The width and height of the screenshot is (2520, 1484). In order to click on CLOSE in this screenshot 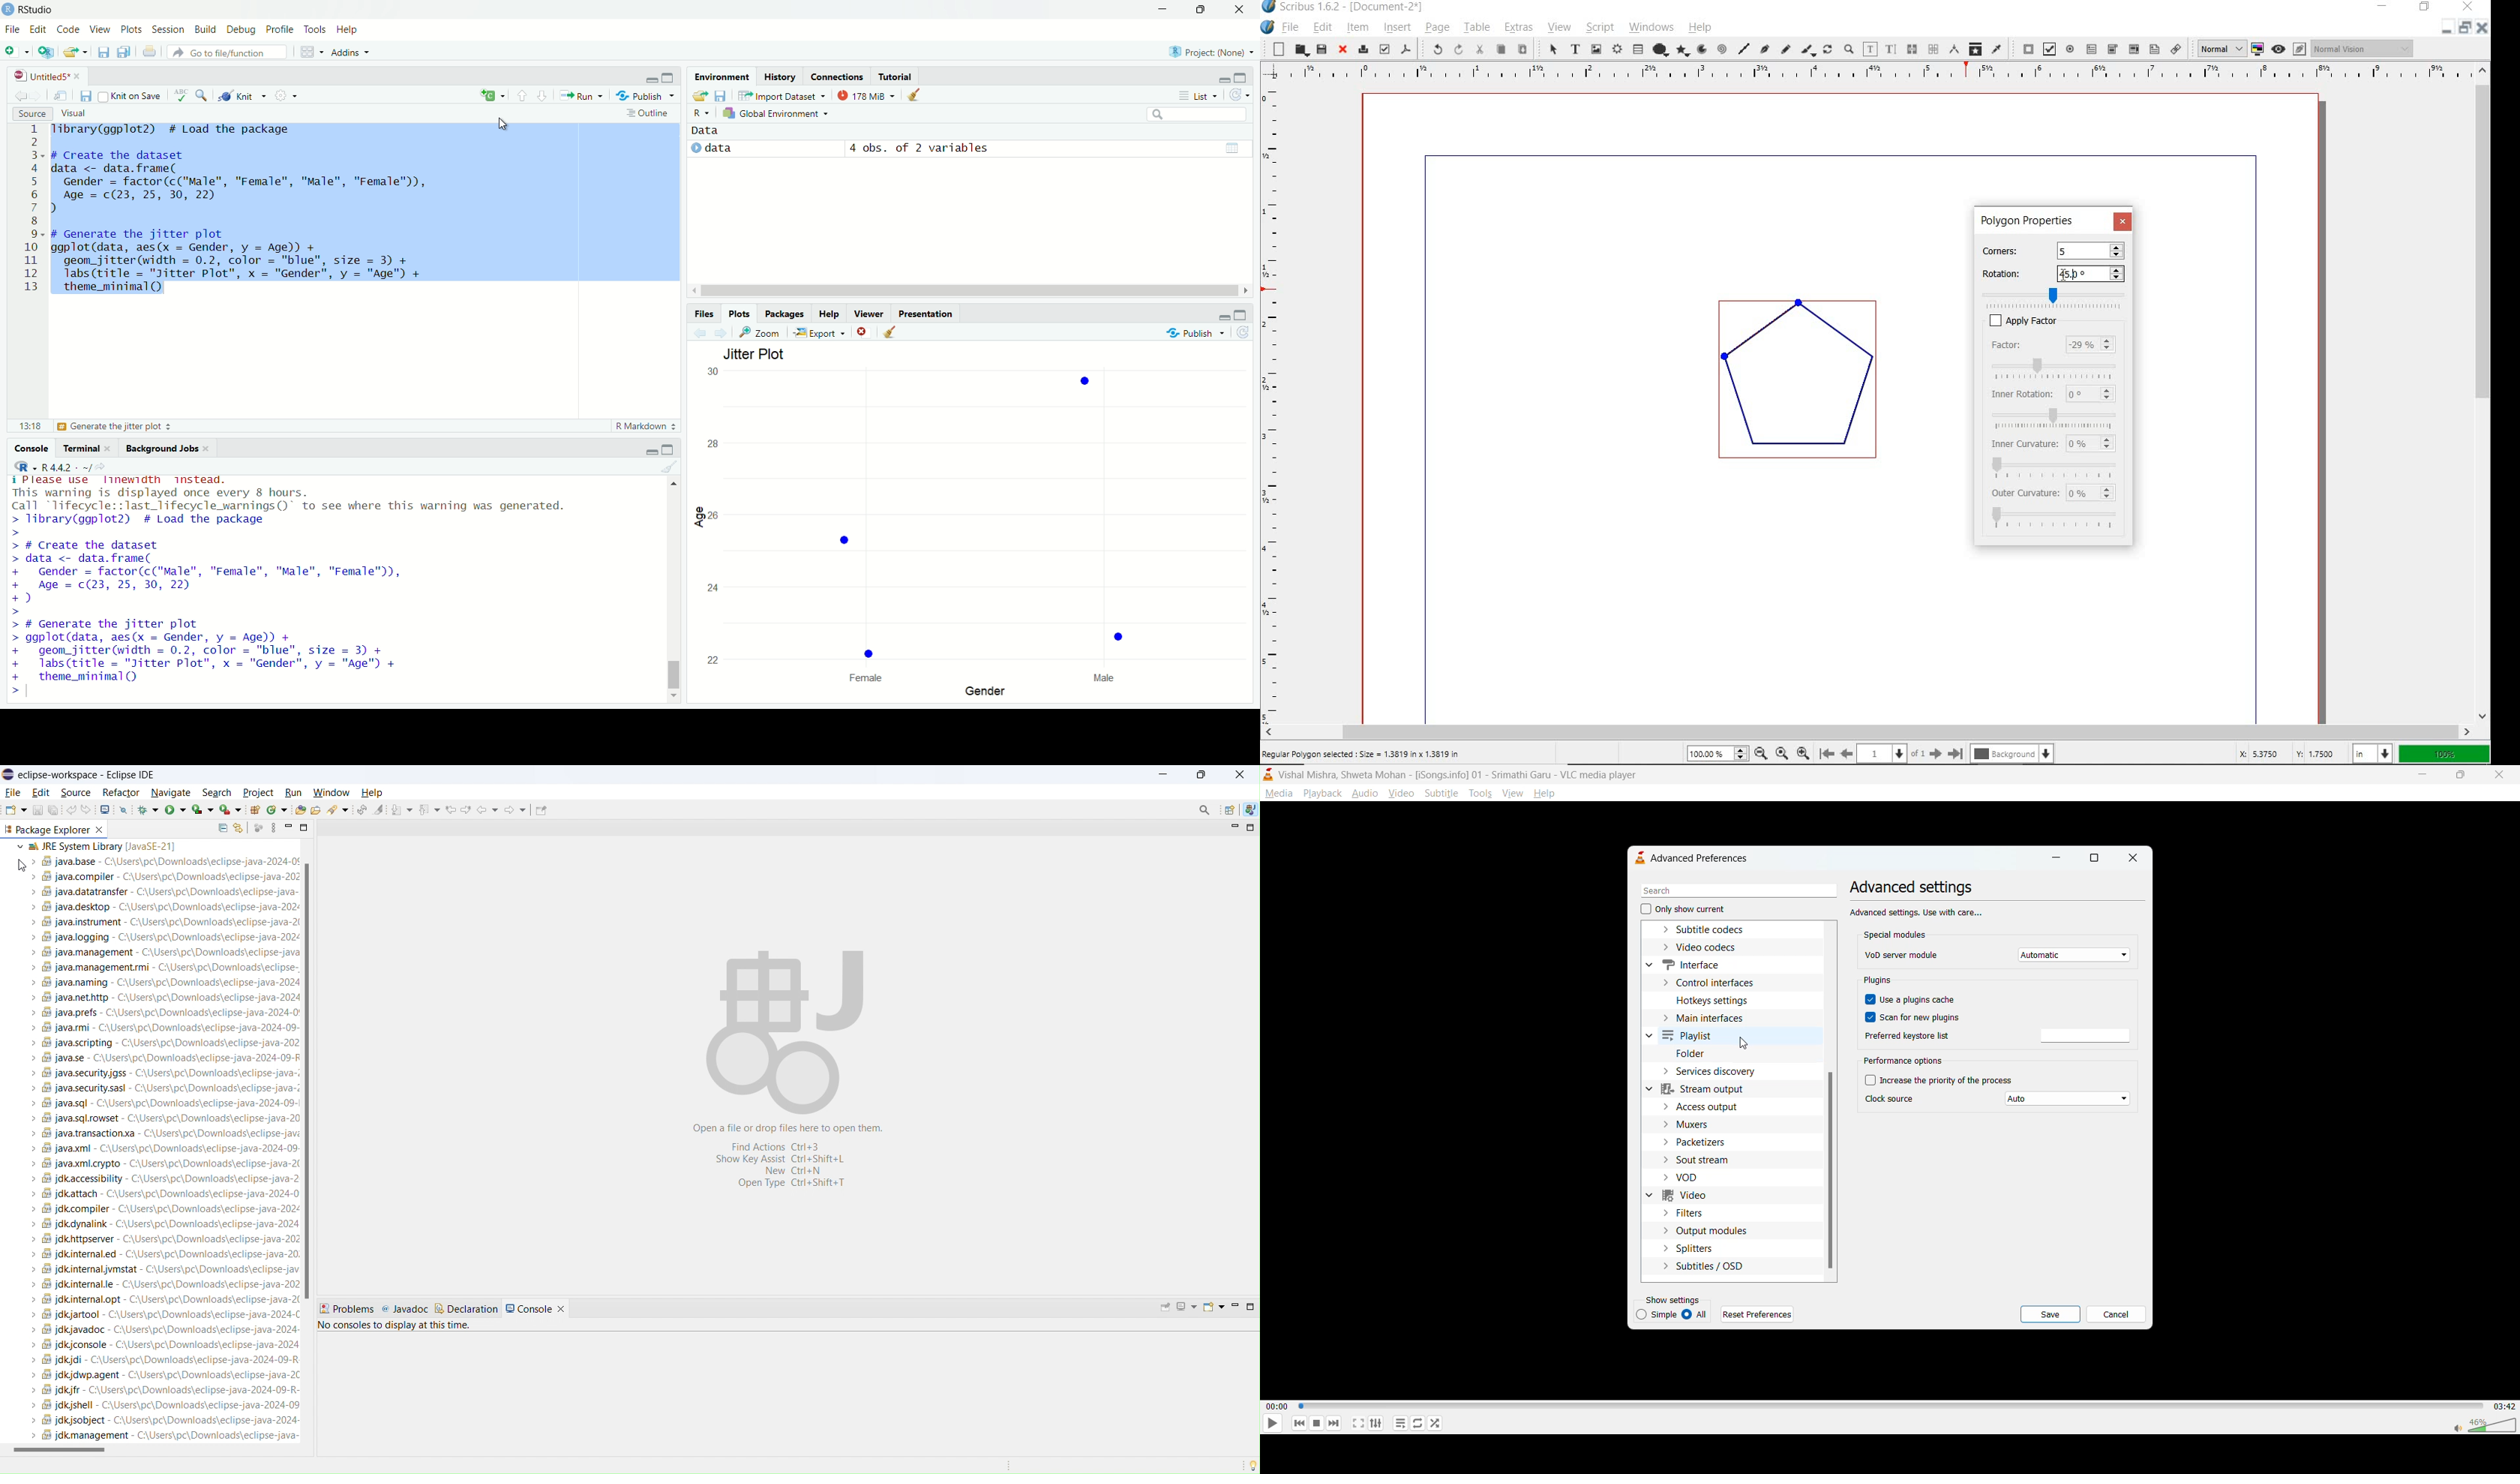, I will do `click(2122, 221)`.